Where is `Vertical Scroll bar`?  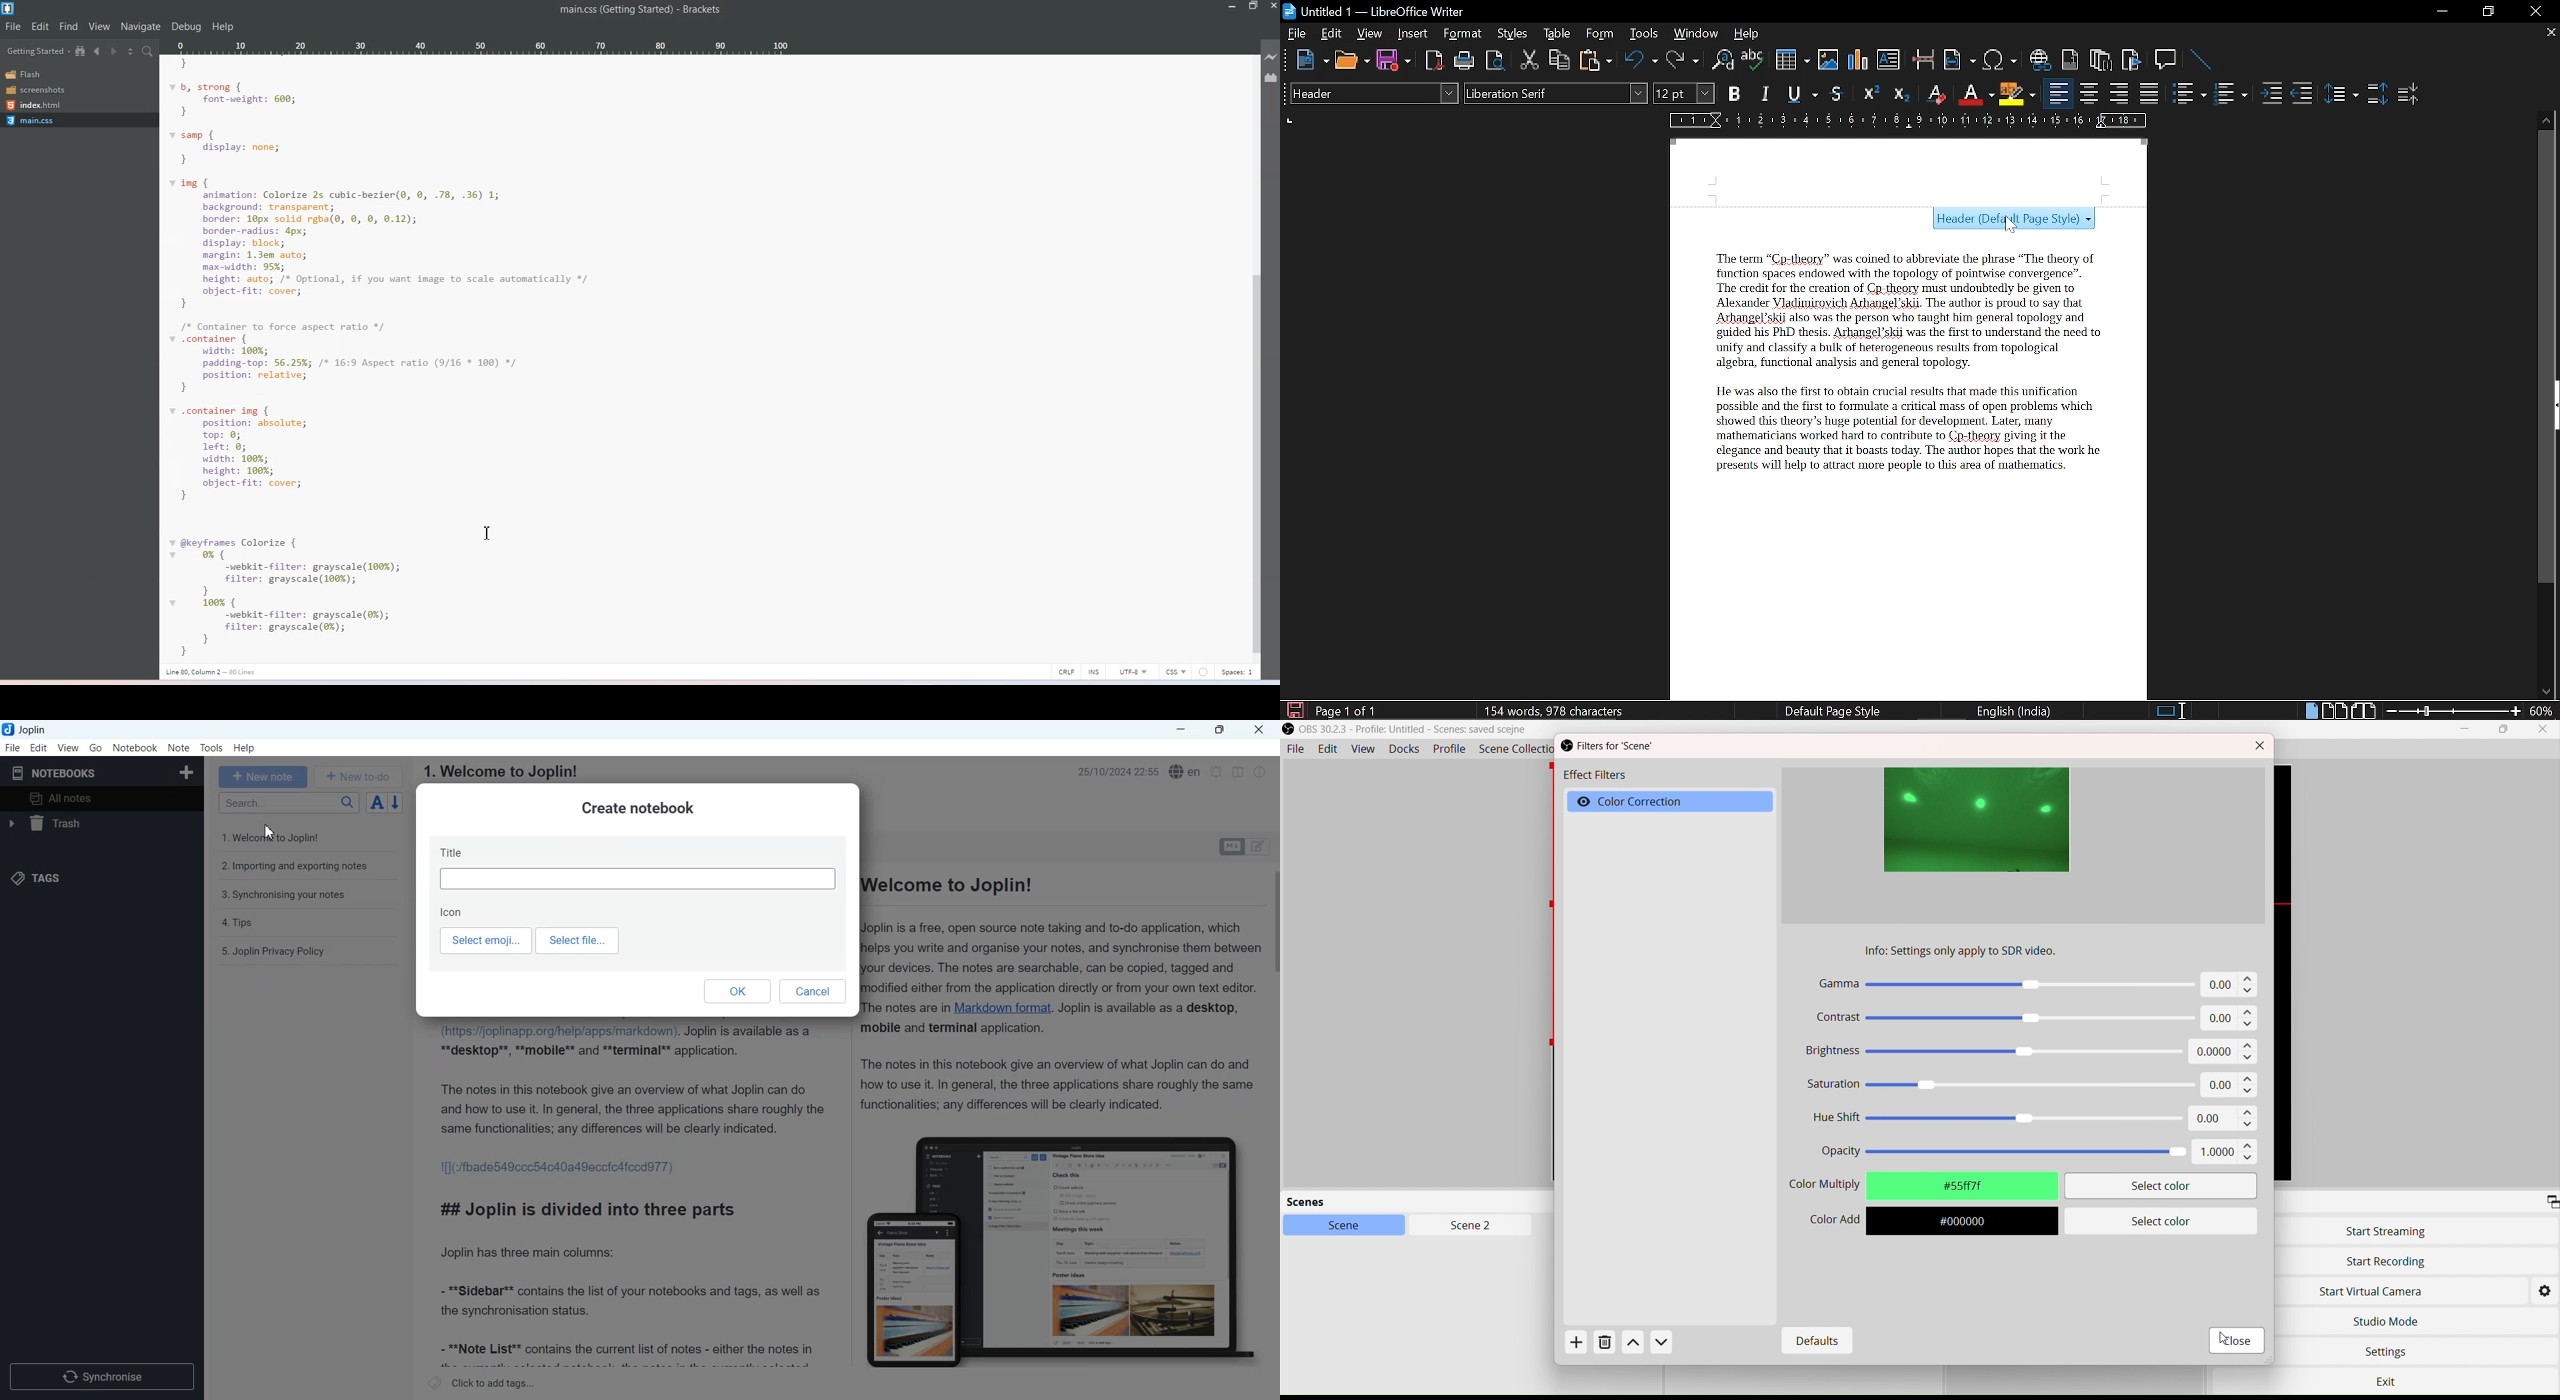 Vertical Scroll bar is located at coordinates (1256, 349).